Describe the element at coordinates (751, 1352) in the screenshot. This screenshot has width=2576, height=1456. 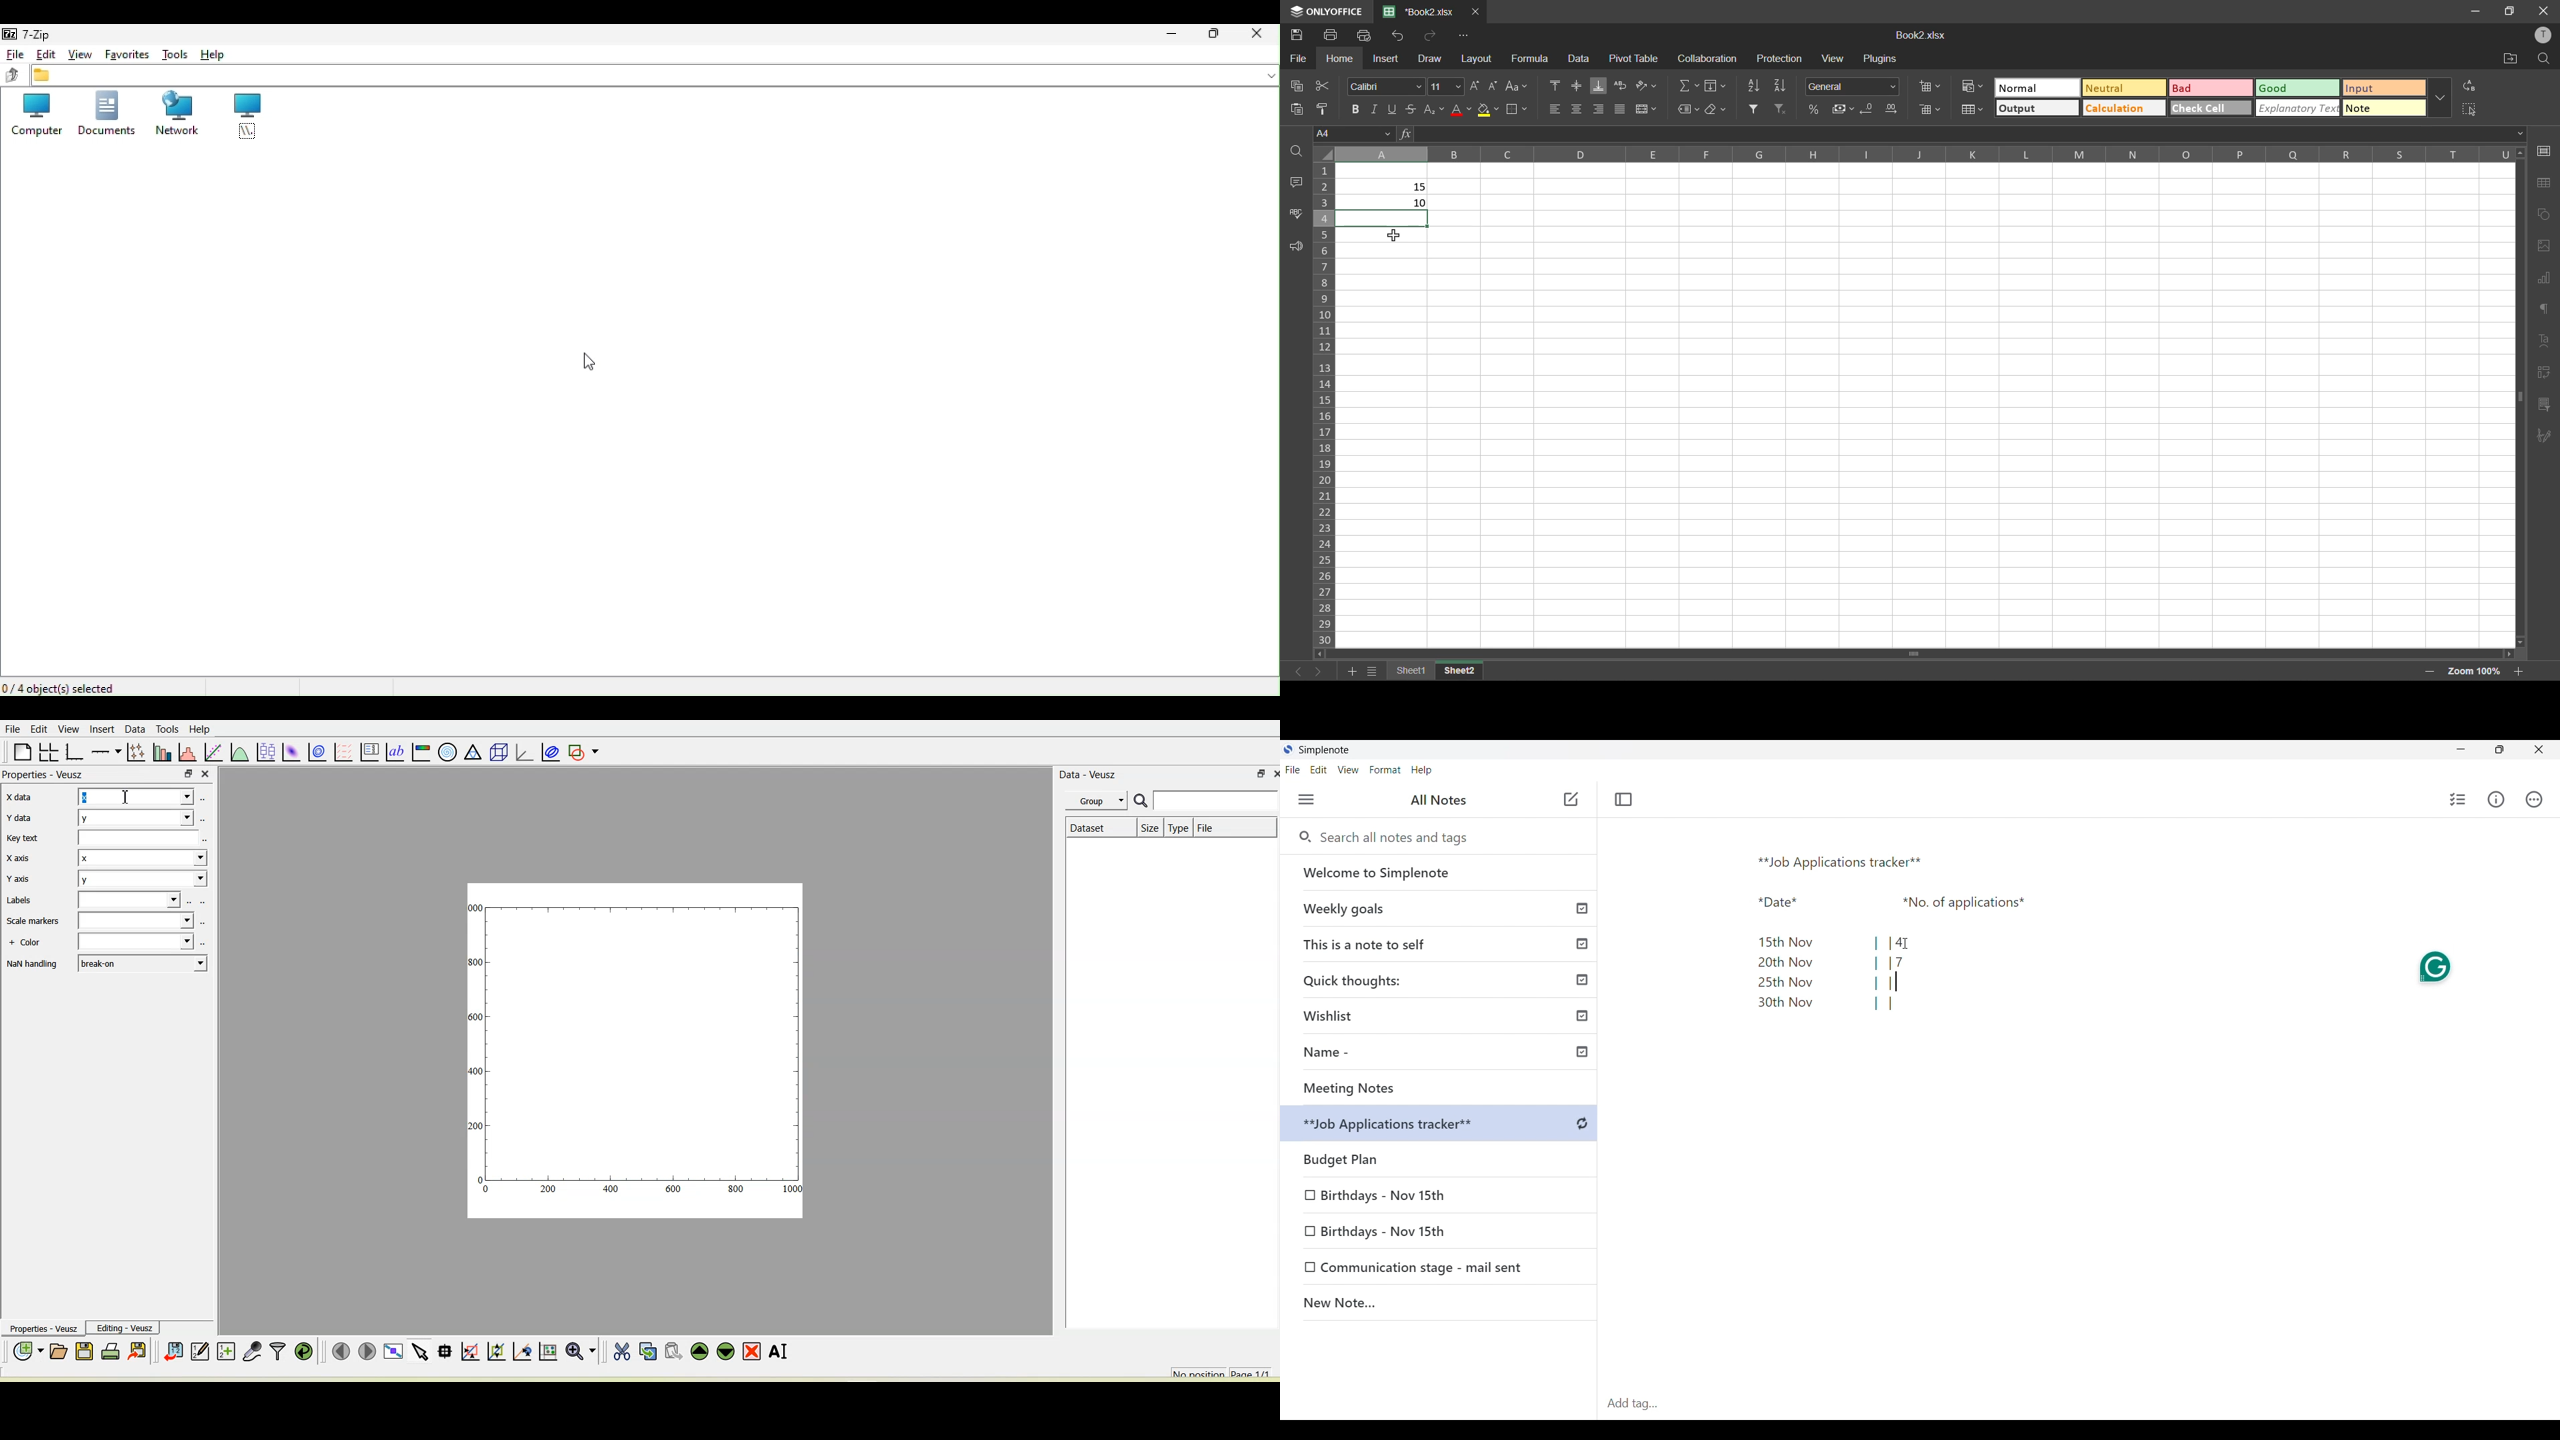
I see `Remove the selected widget` at that location.